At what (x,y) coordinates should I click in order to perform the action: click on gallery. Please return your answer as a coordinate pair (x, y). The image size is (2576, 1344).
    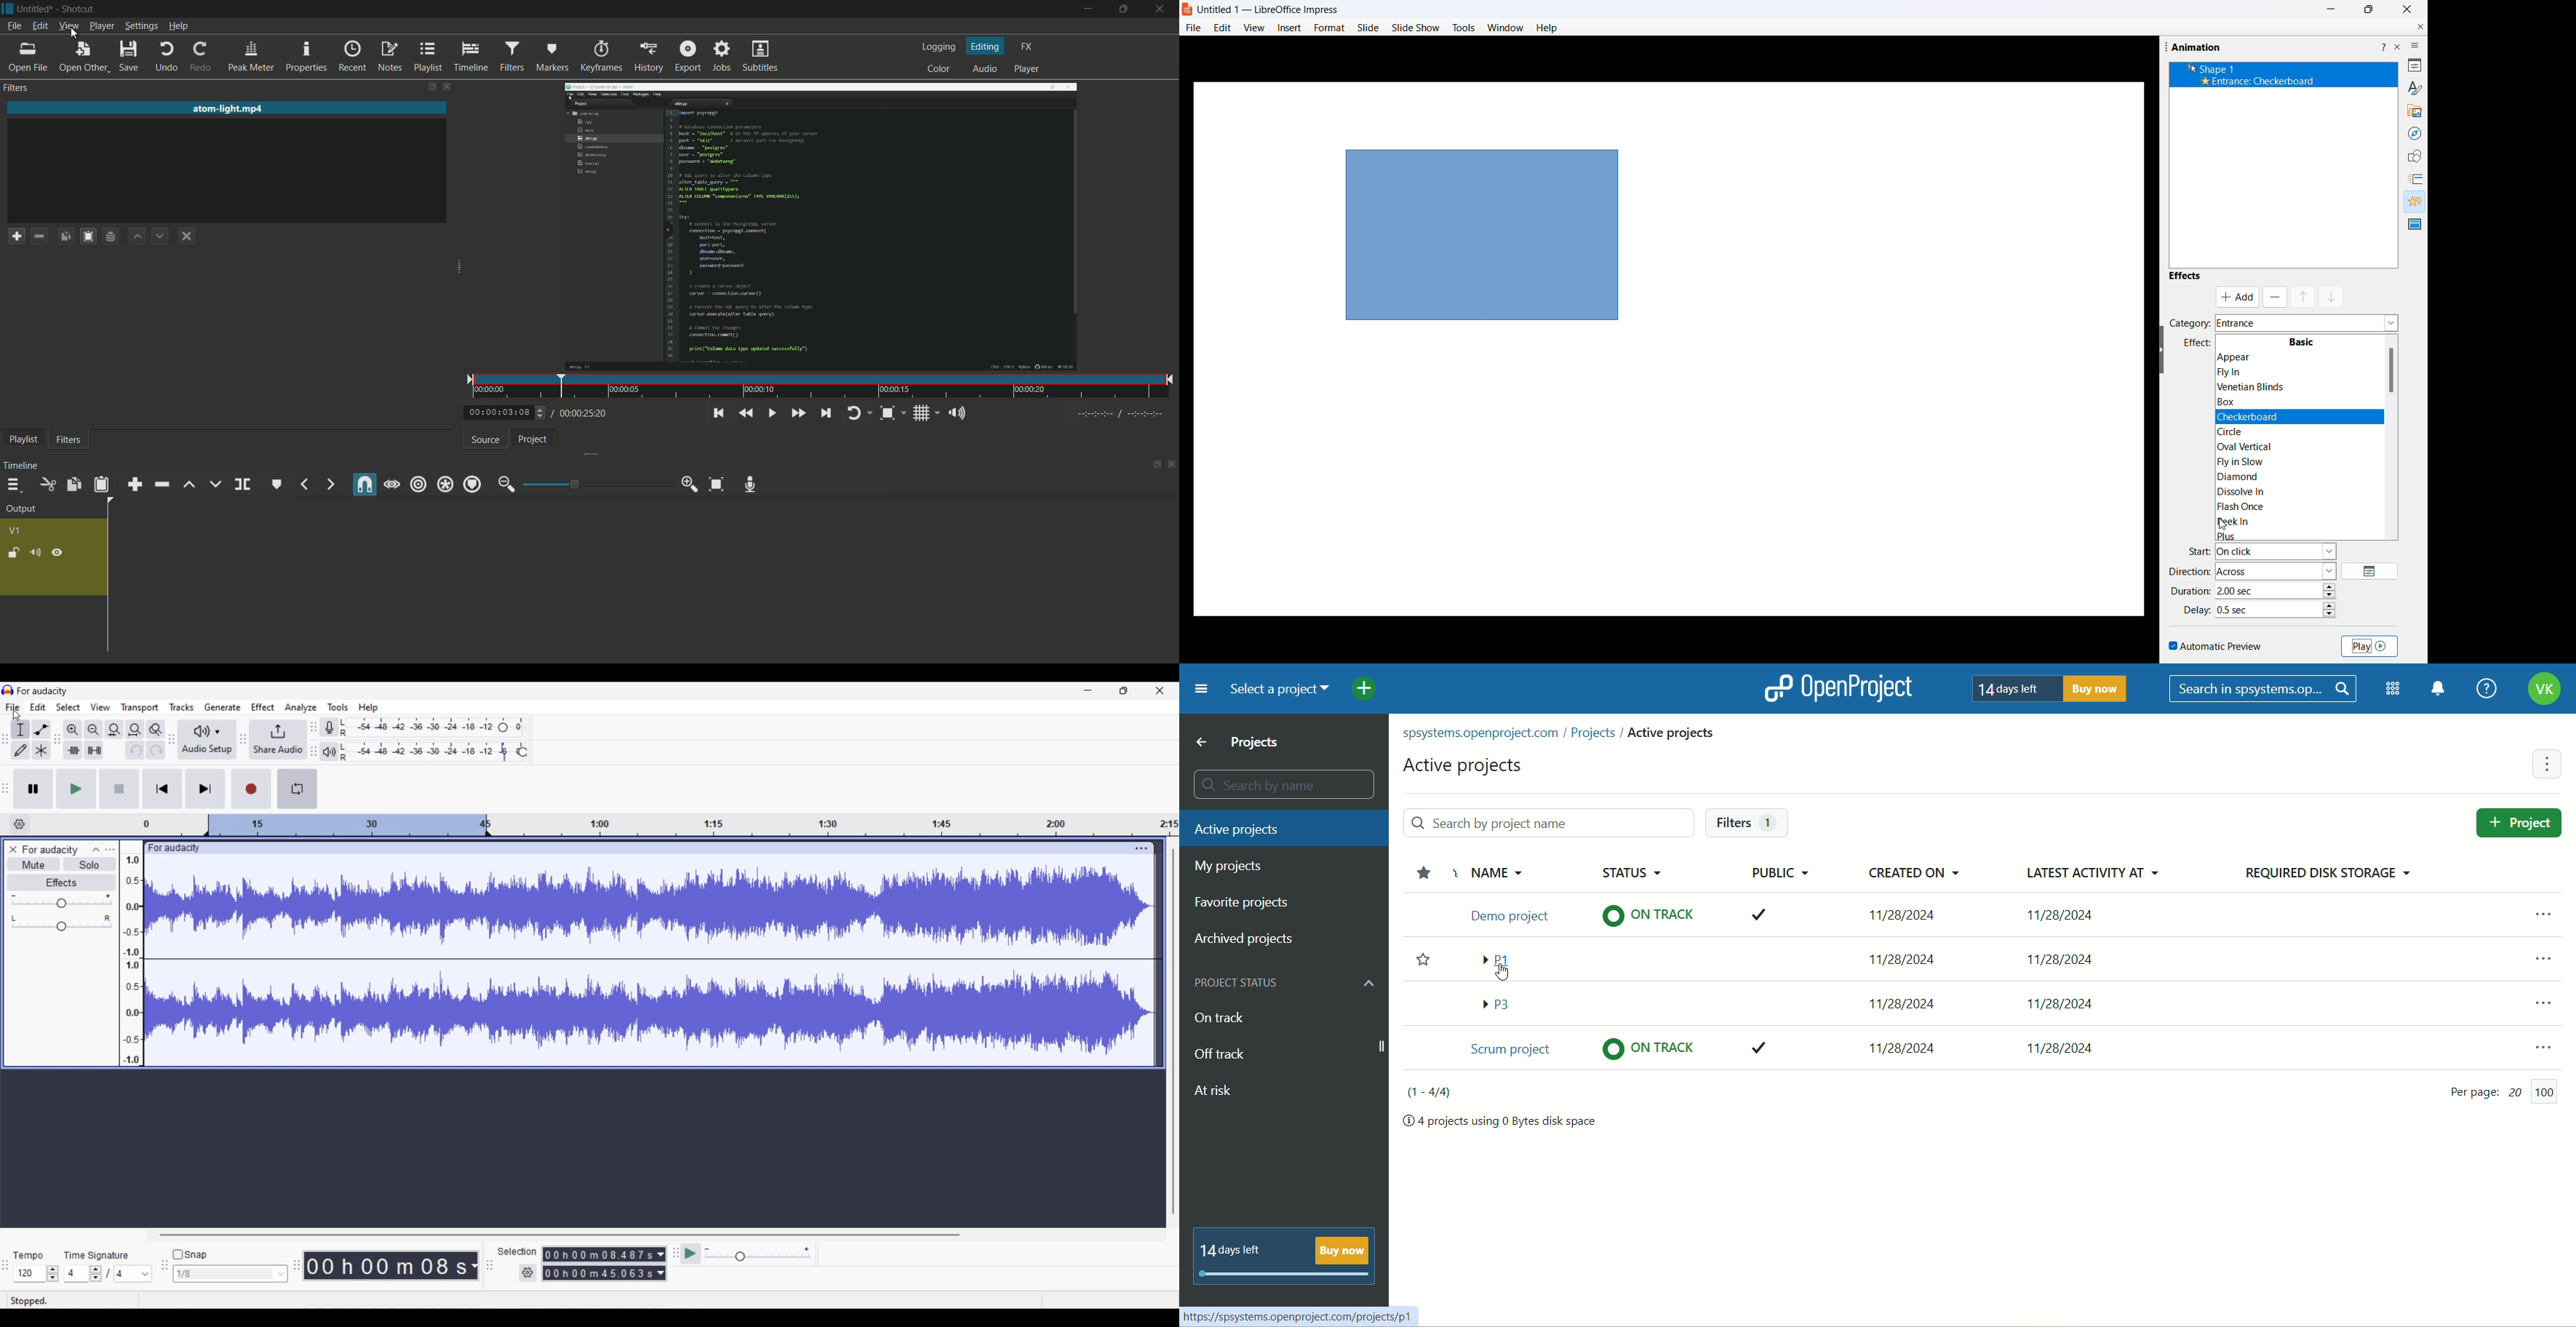
    Looking at the image, I should click on (2412, 111).